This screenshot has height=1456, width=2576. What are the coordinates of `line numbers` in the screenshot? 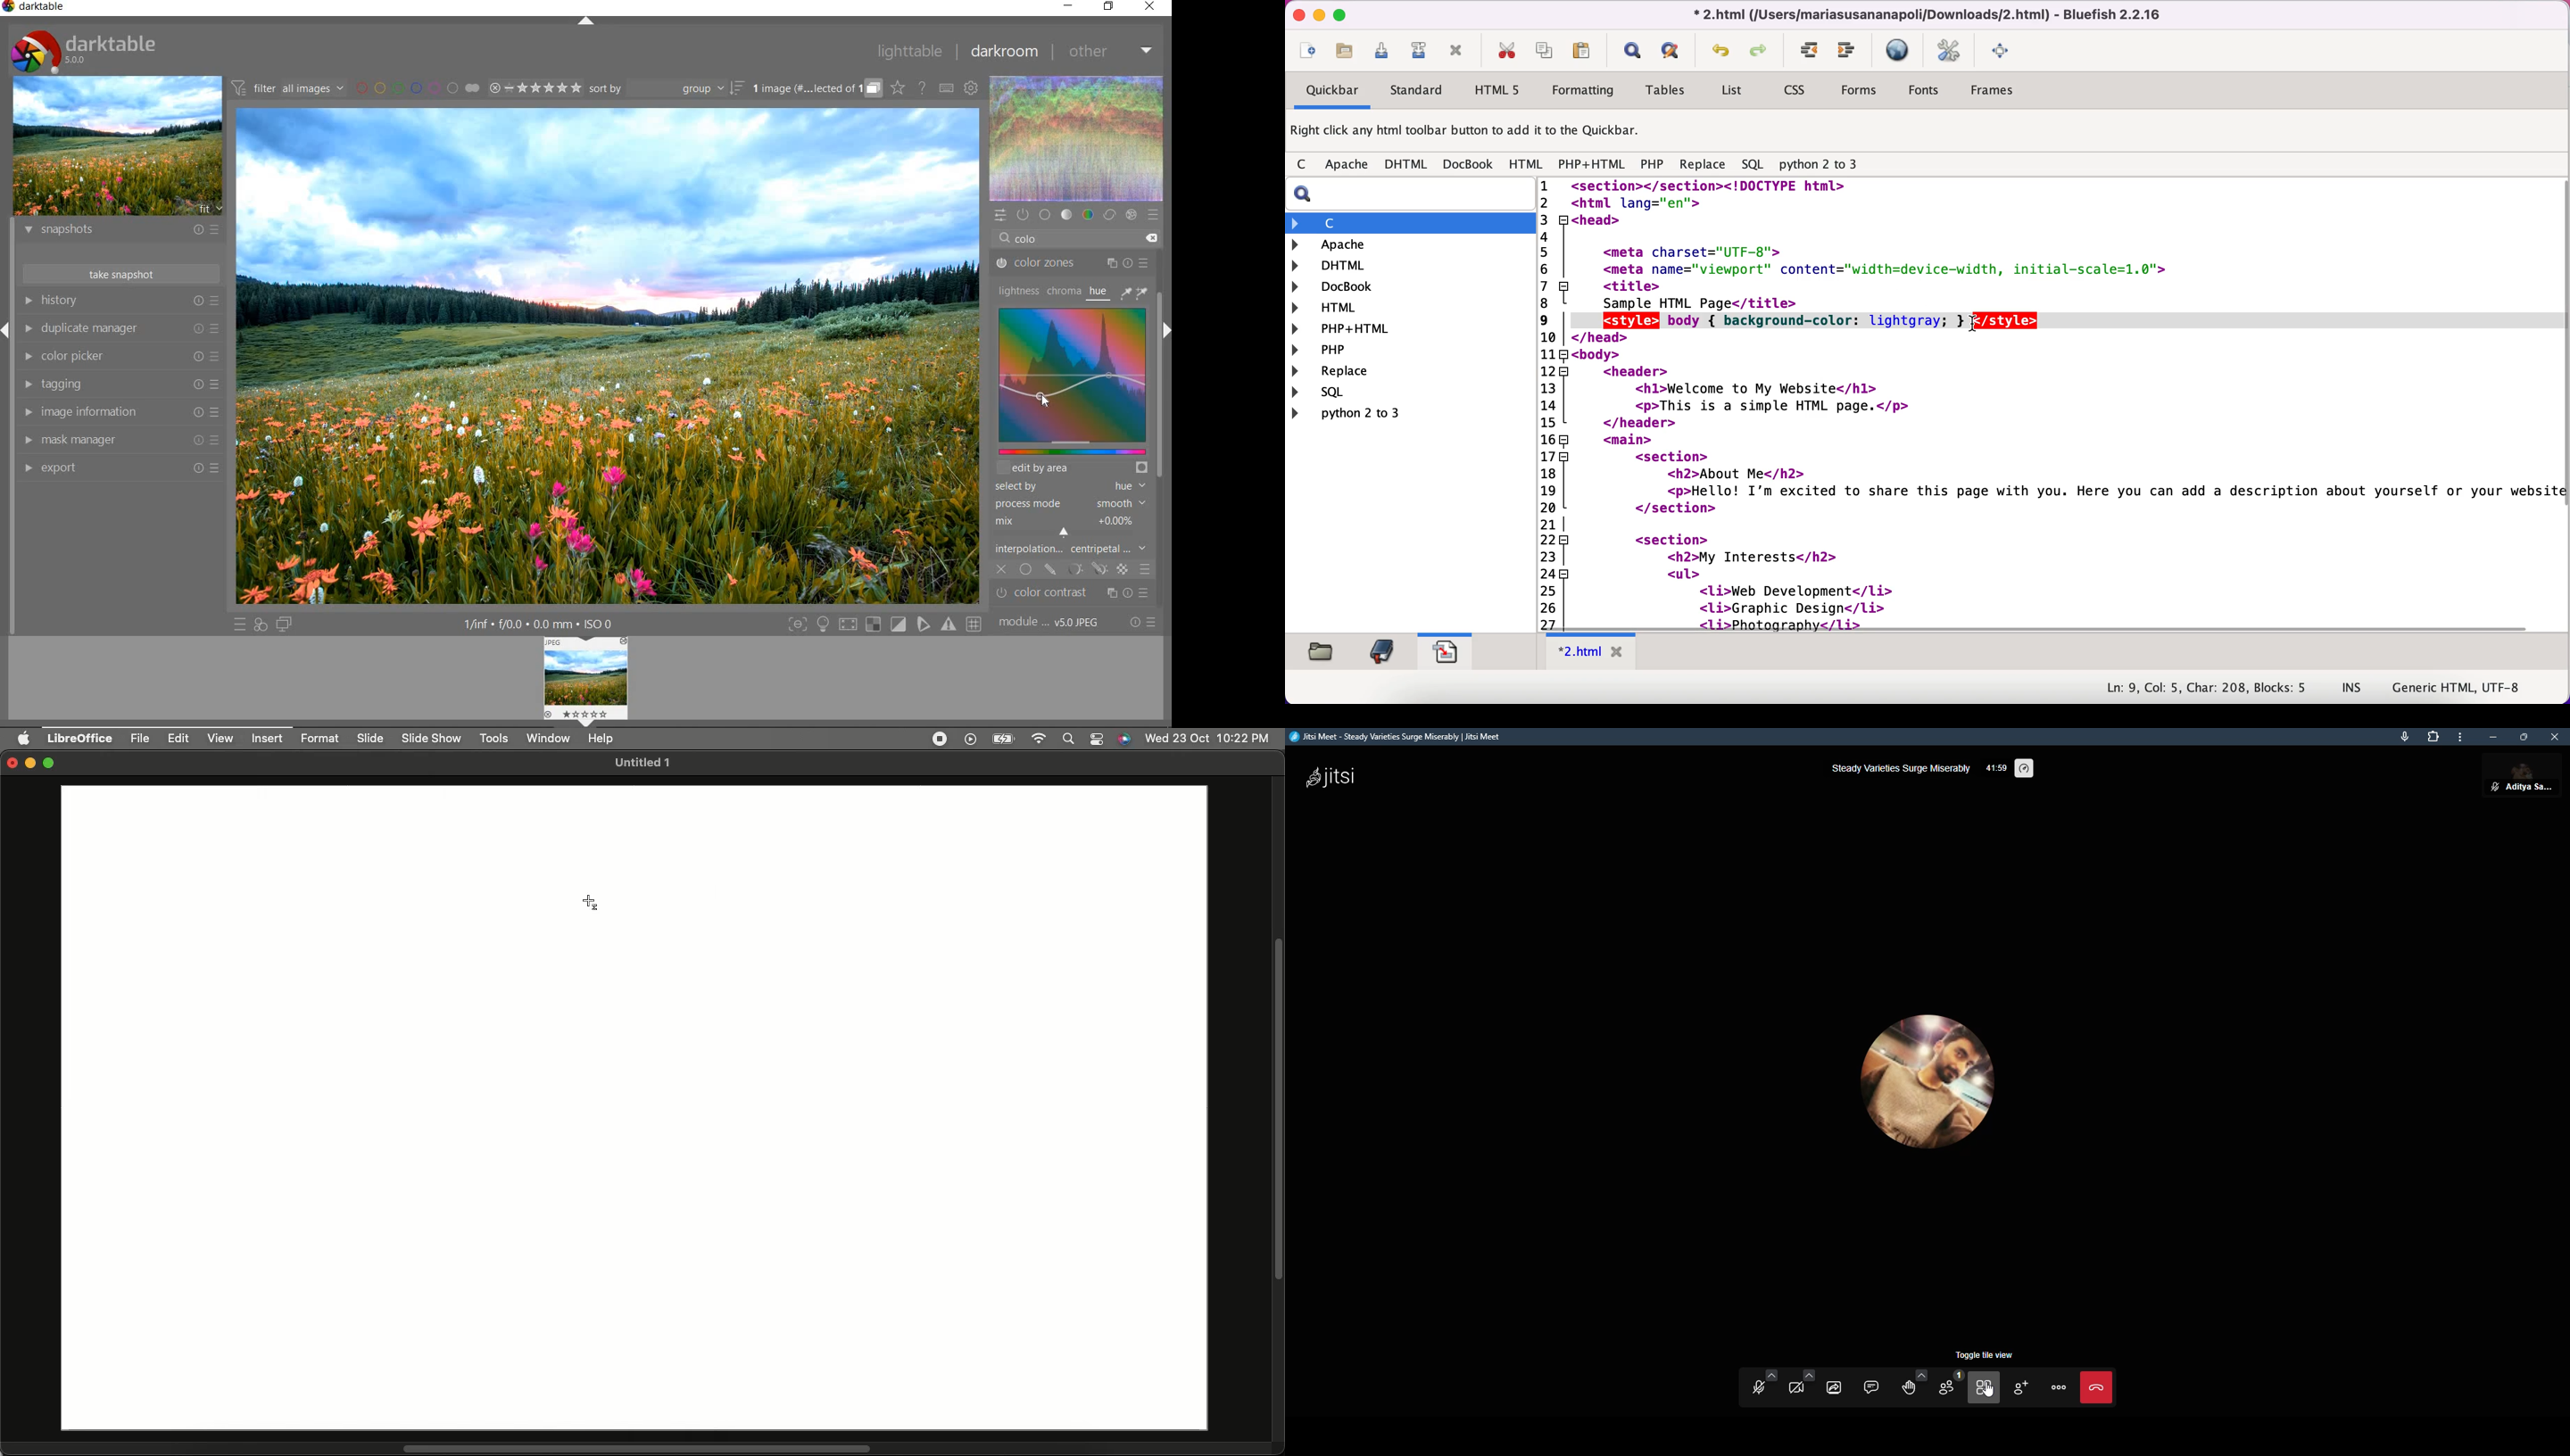 It's located at (1553, 404).